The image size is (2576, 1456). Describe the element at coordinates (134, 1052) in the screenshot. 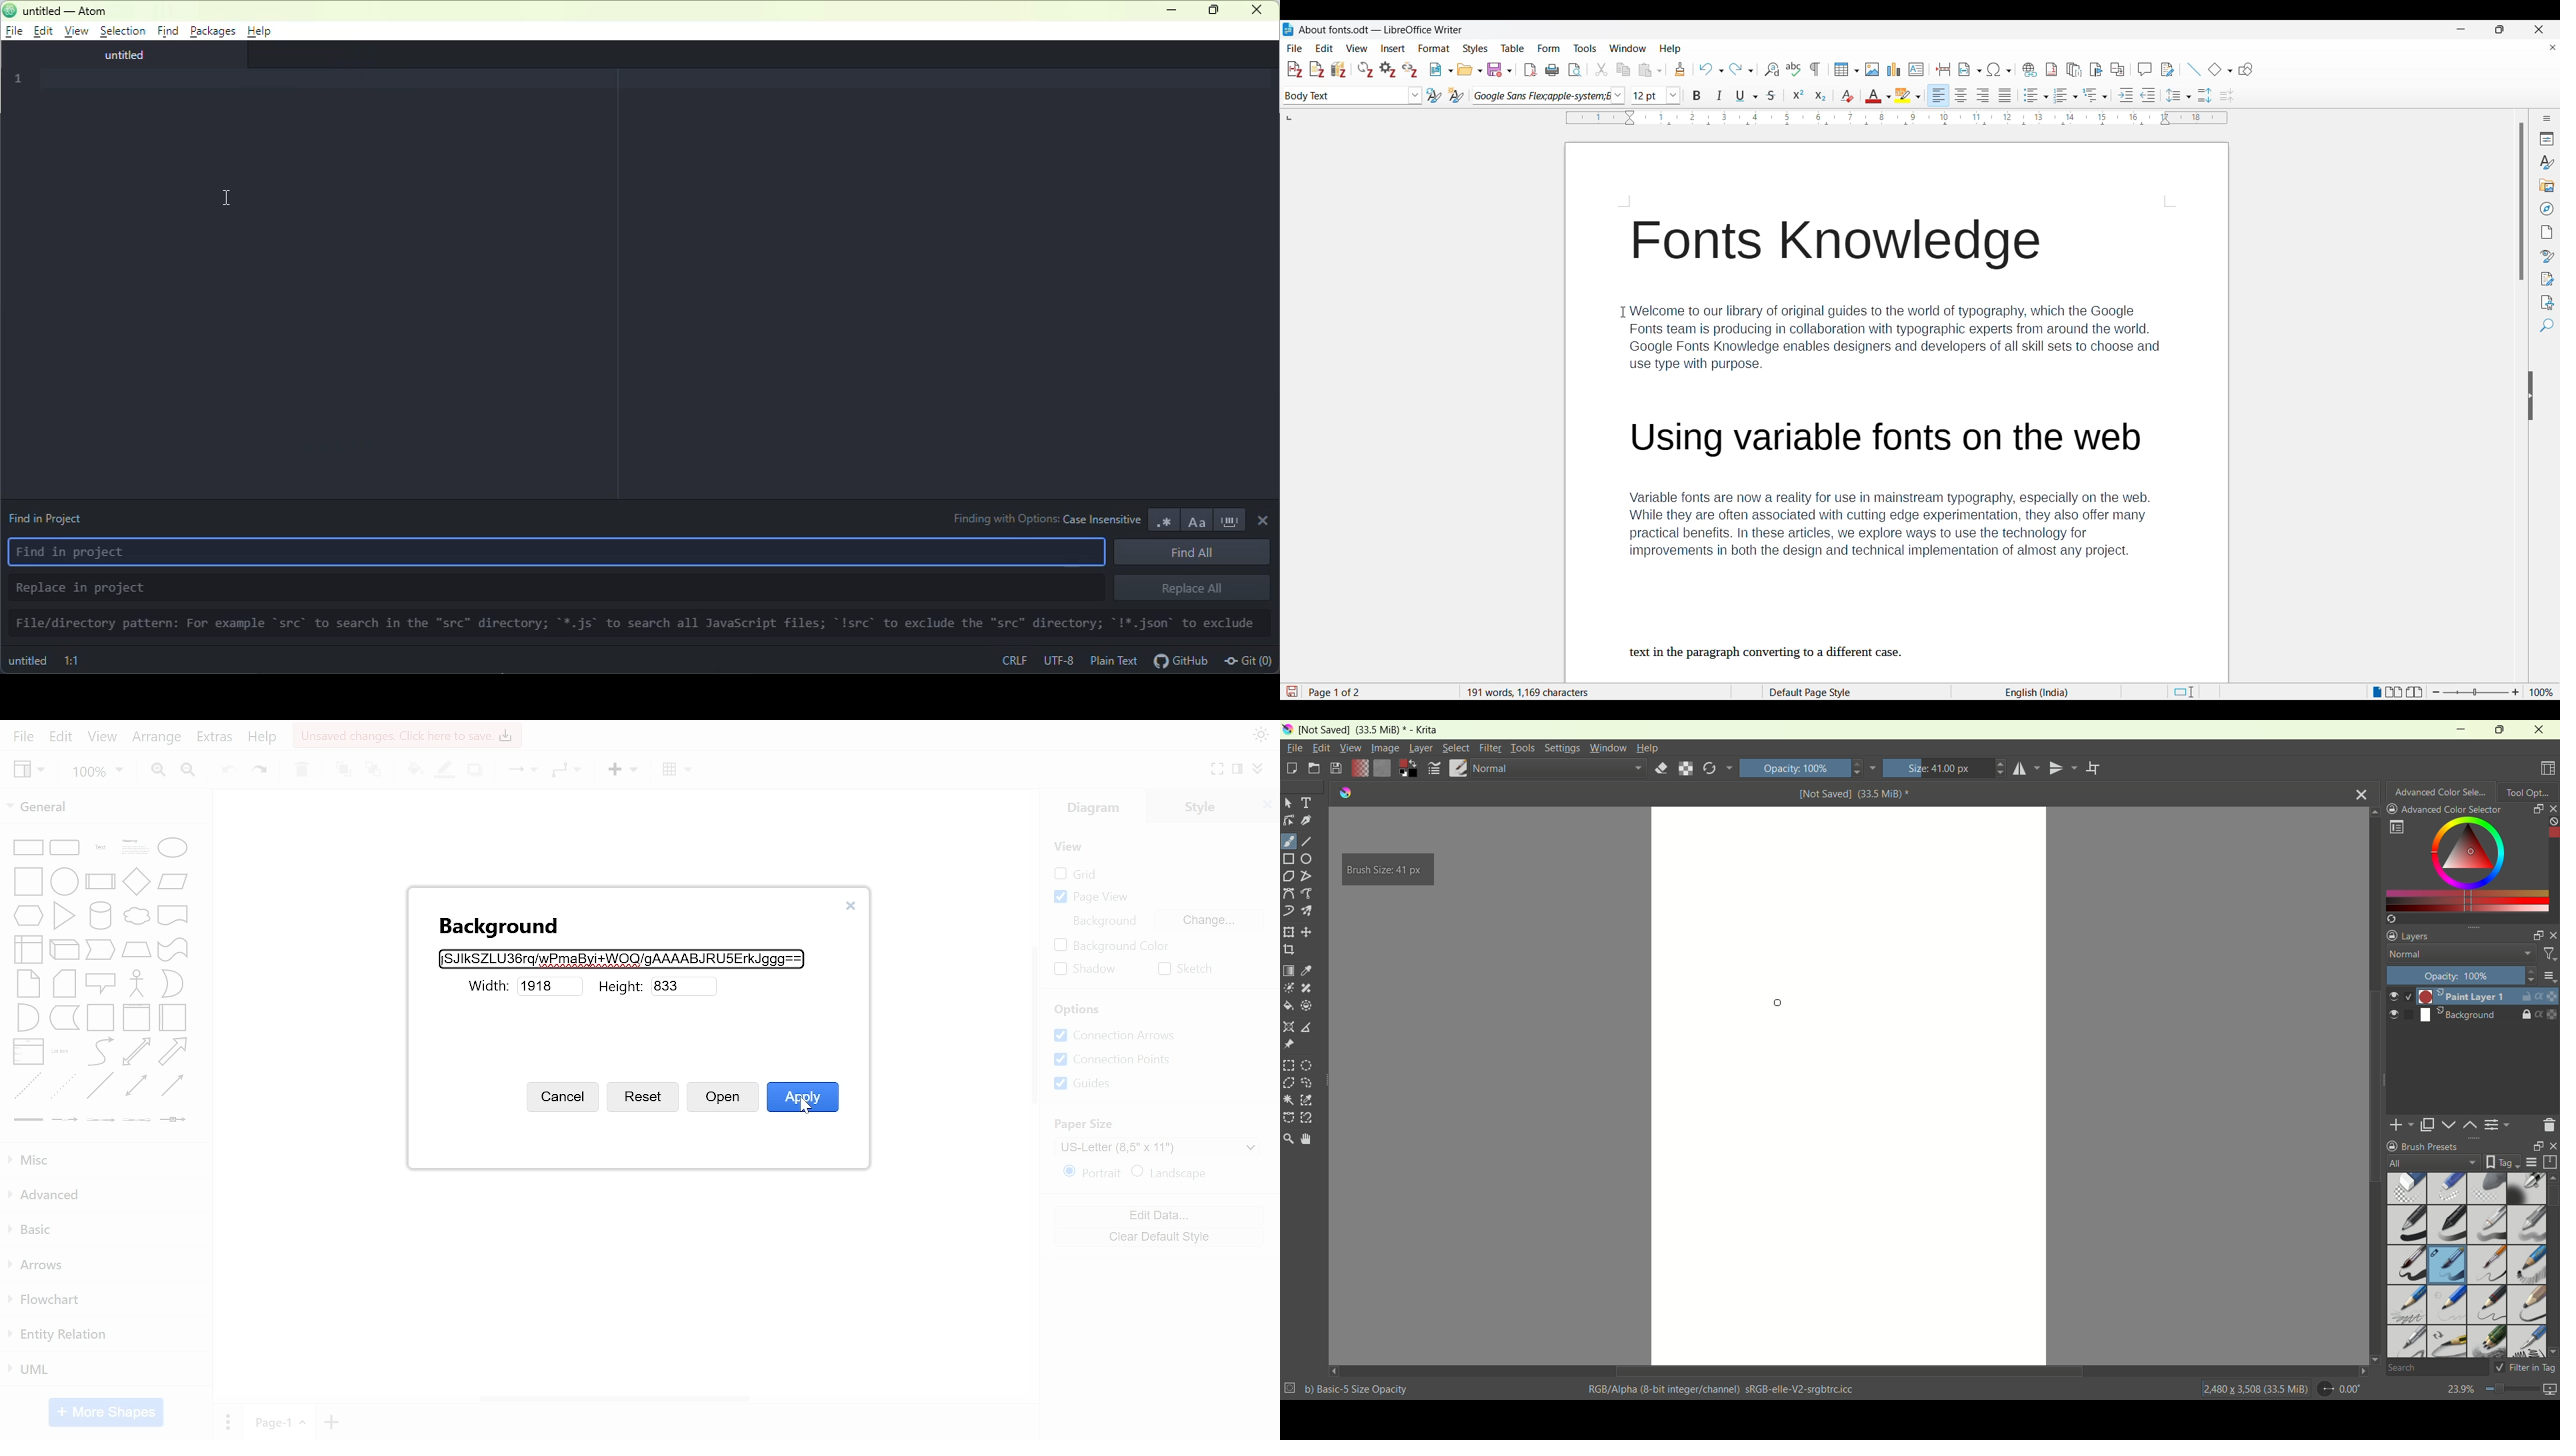

I see `general shapes` at that location.